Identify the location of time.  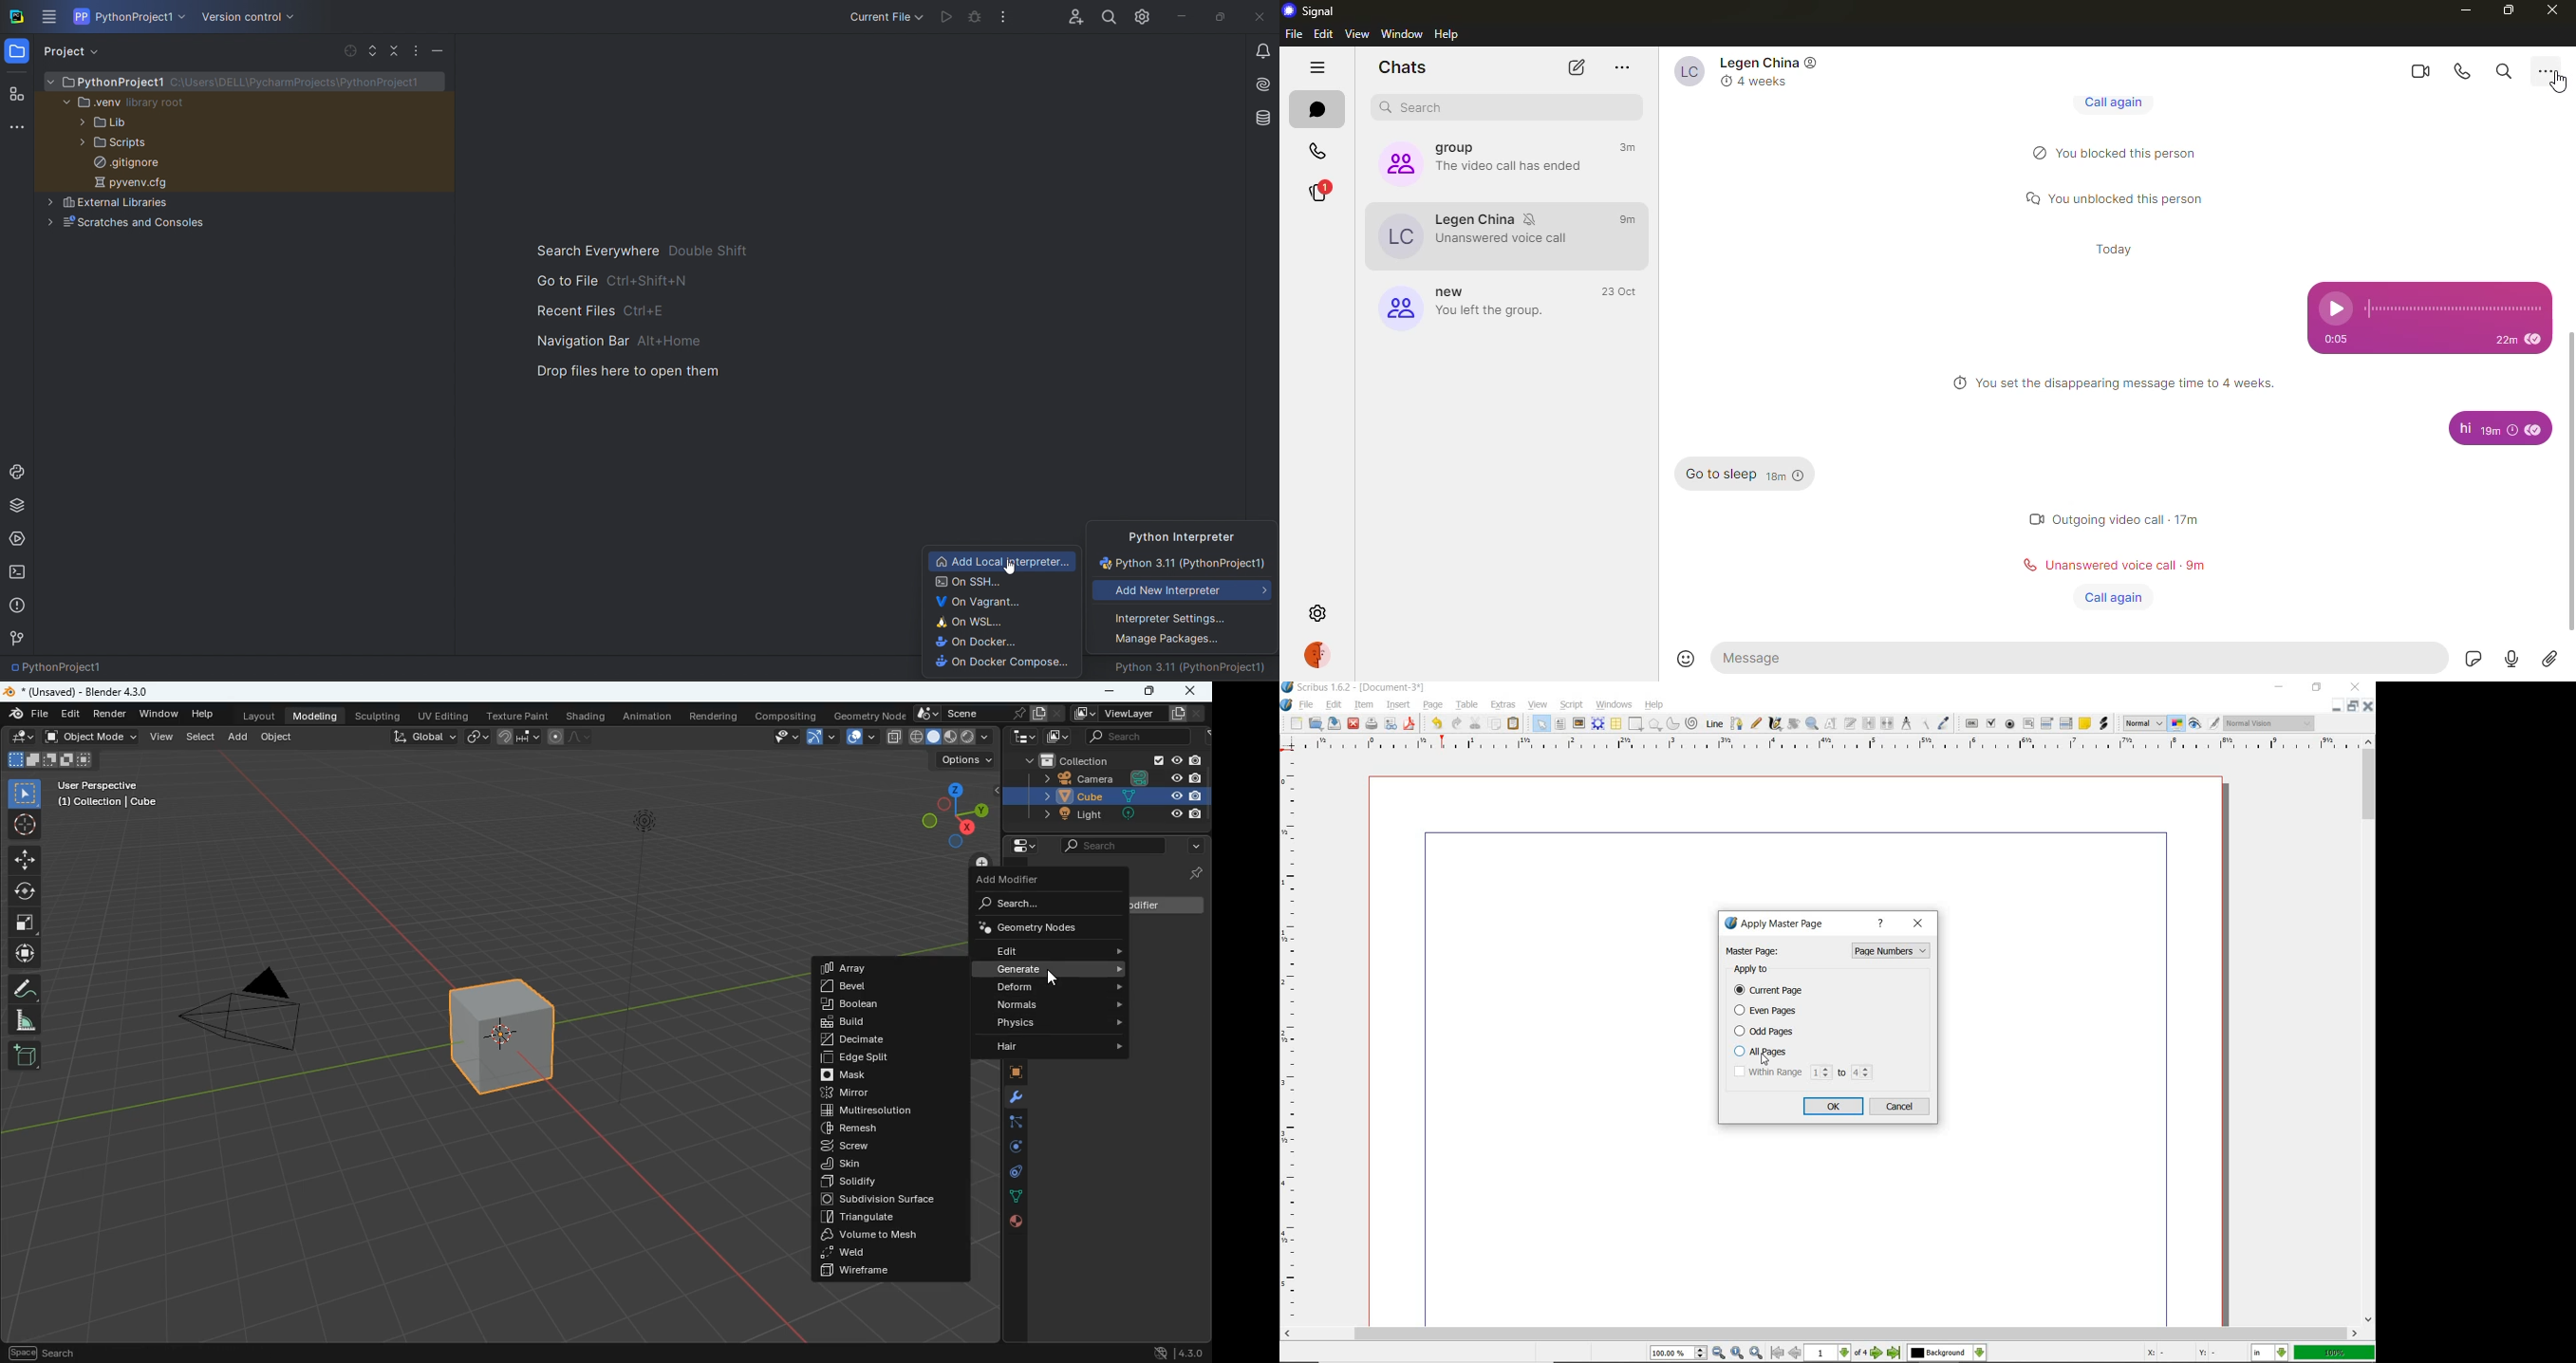
(1615, 286).